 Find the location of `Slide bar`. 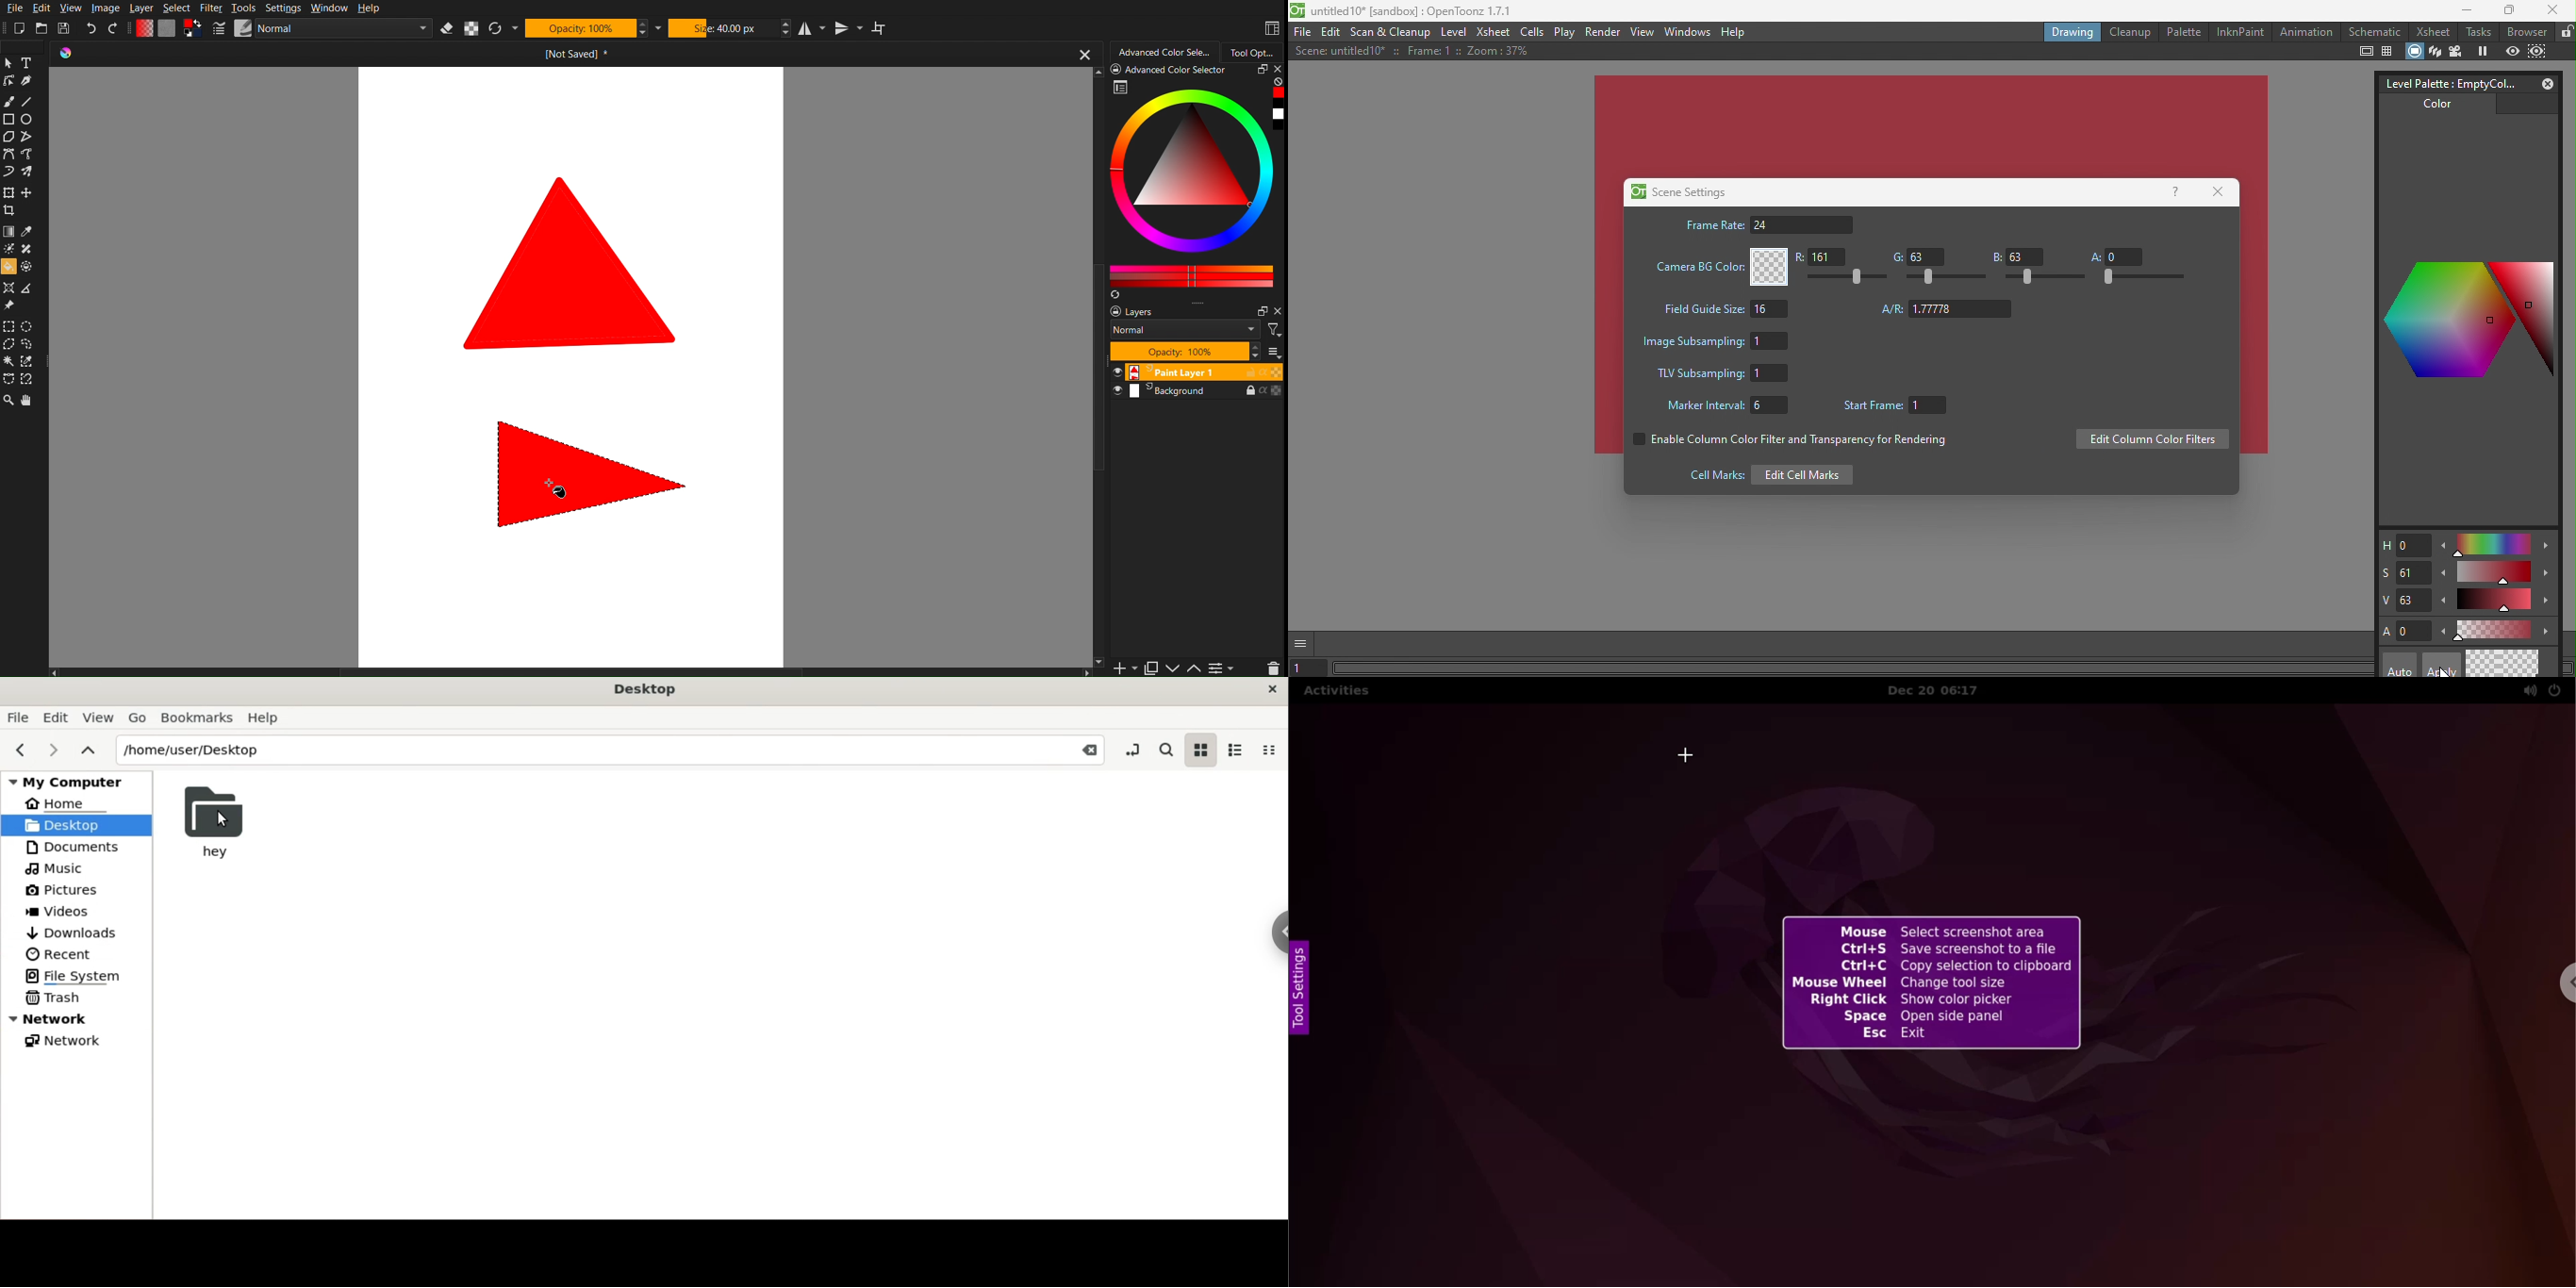

Slide bar is located at coordinates (1852, 277).